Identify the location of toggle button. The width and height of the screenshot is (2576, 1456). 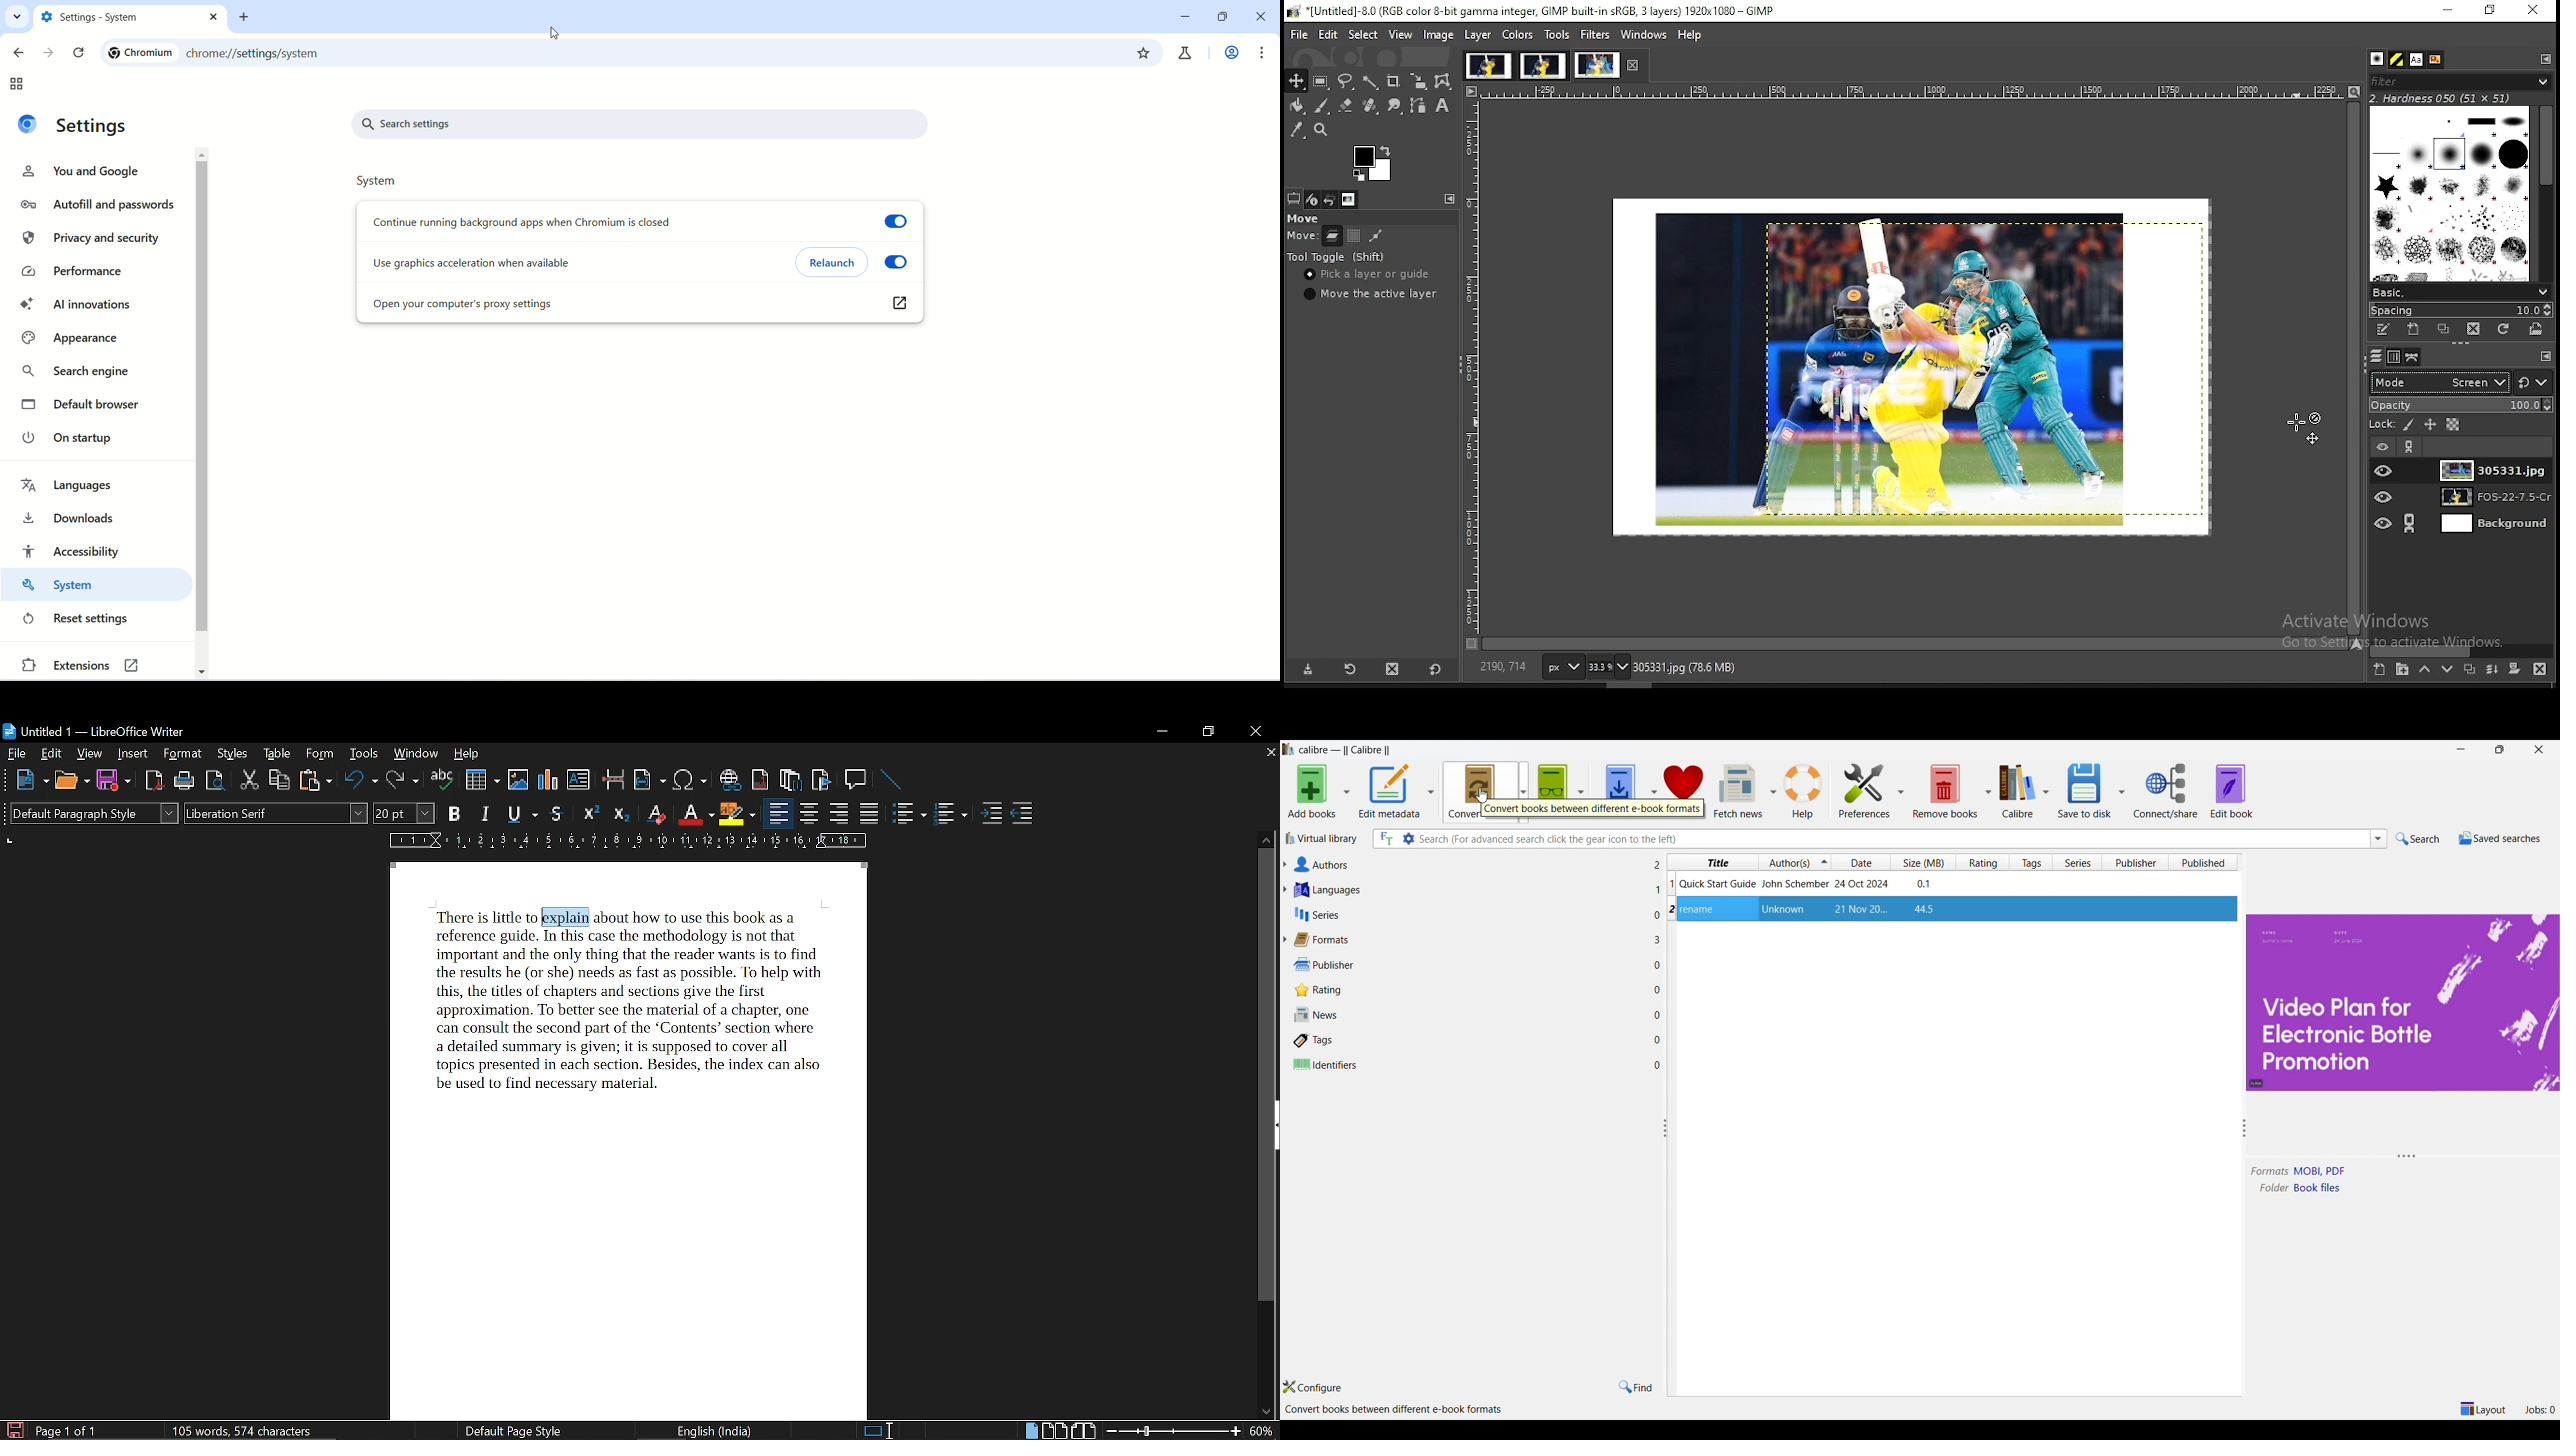
(899, 262).